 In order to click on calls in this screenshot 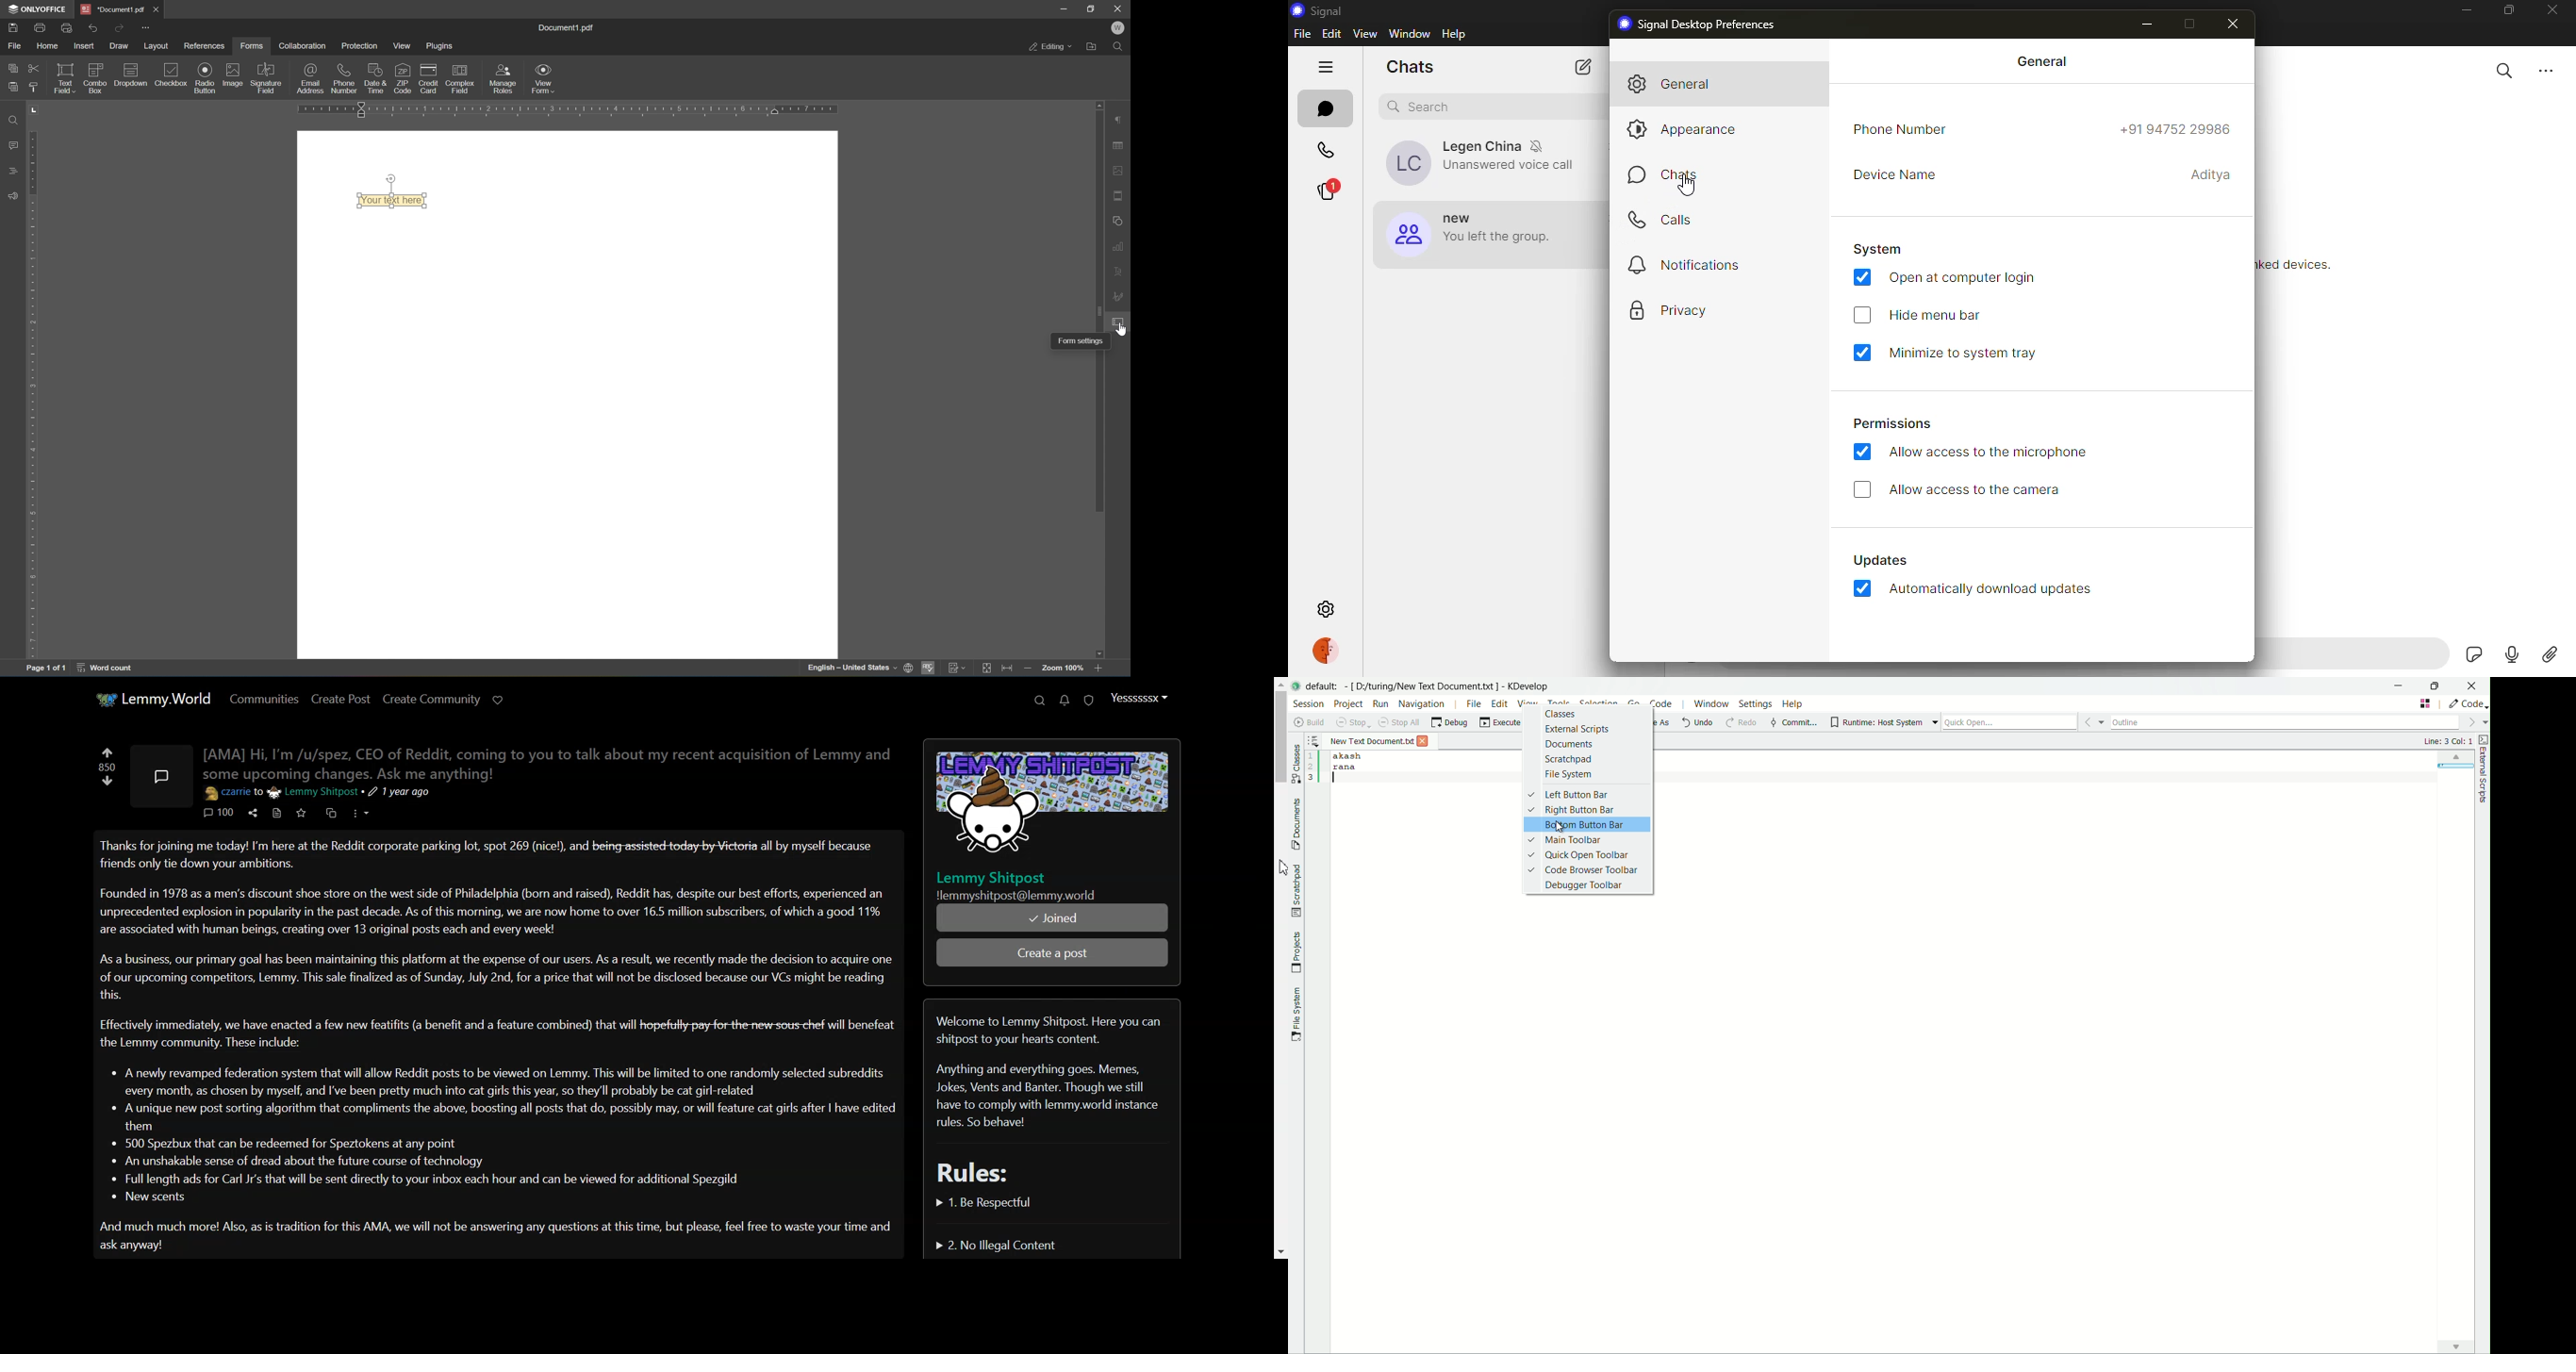, I will do `click(1667, 218)`.